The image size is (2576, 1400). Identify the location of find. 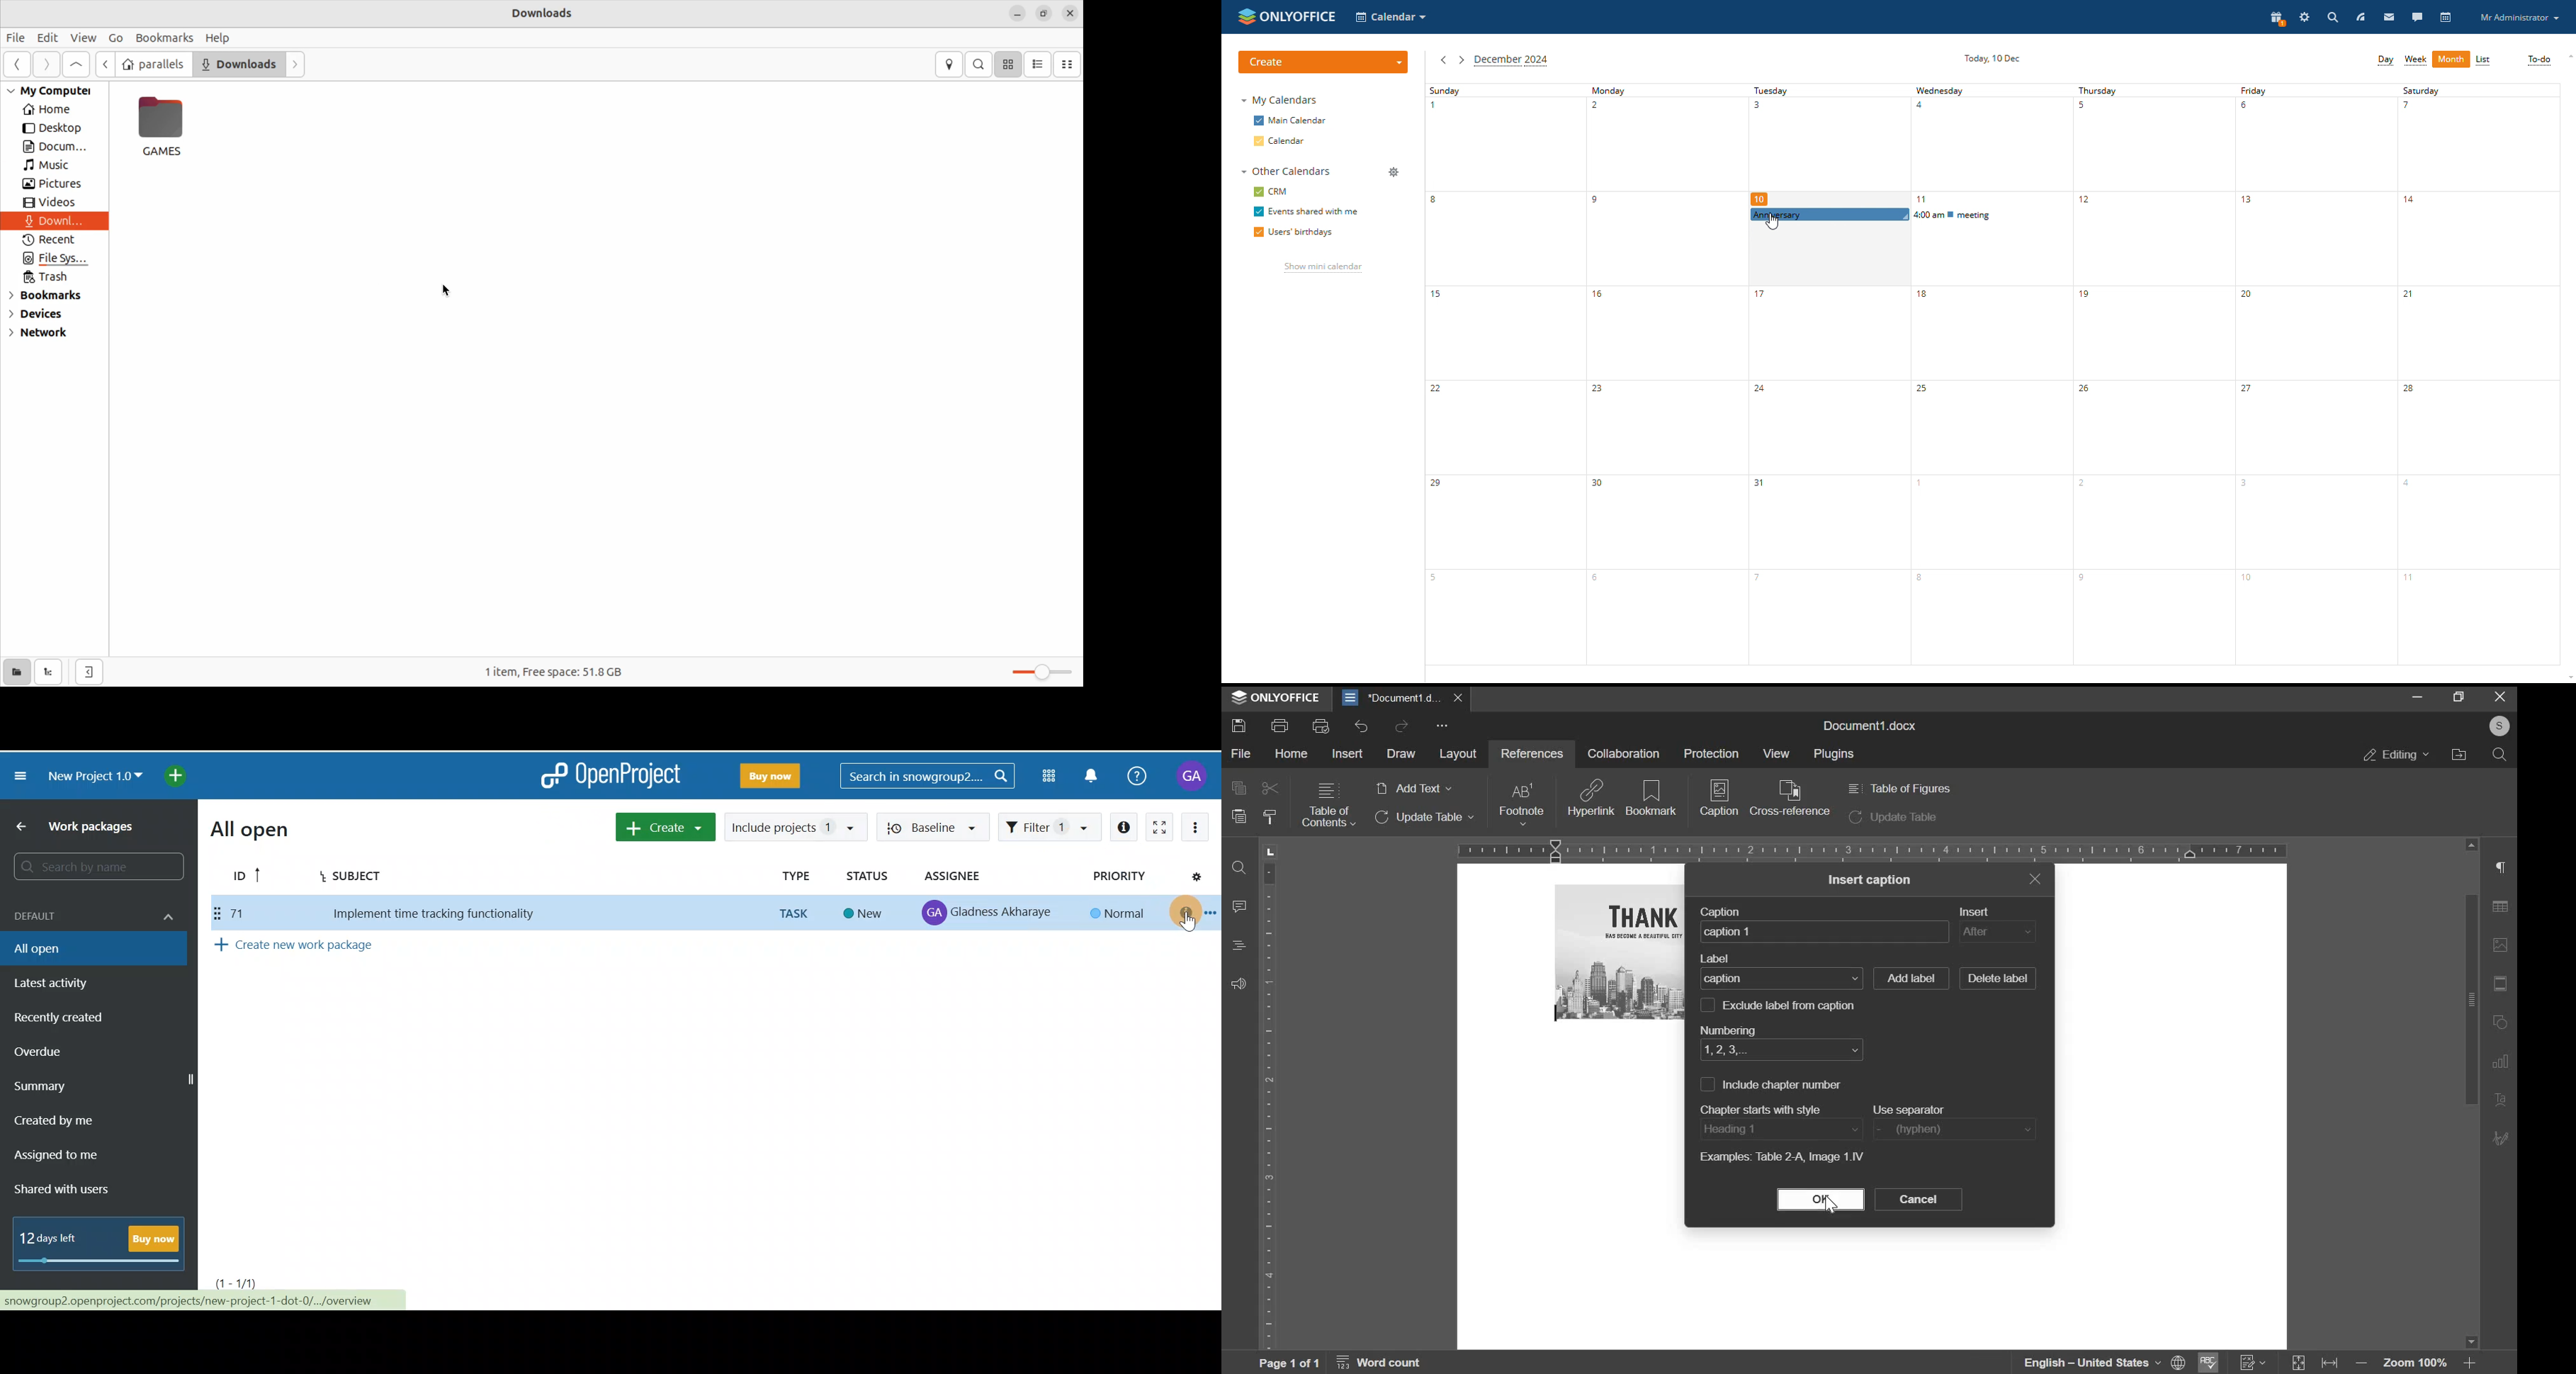
(1238, 869).